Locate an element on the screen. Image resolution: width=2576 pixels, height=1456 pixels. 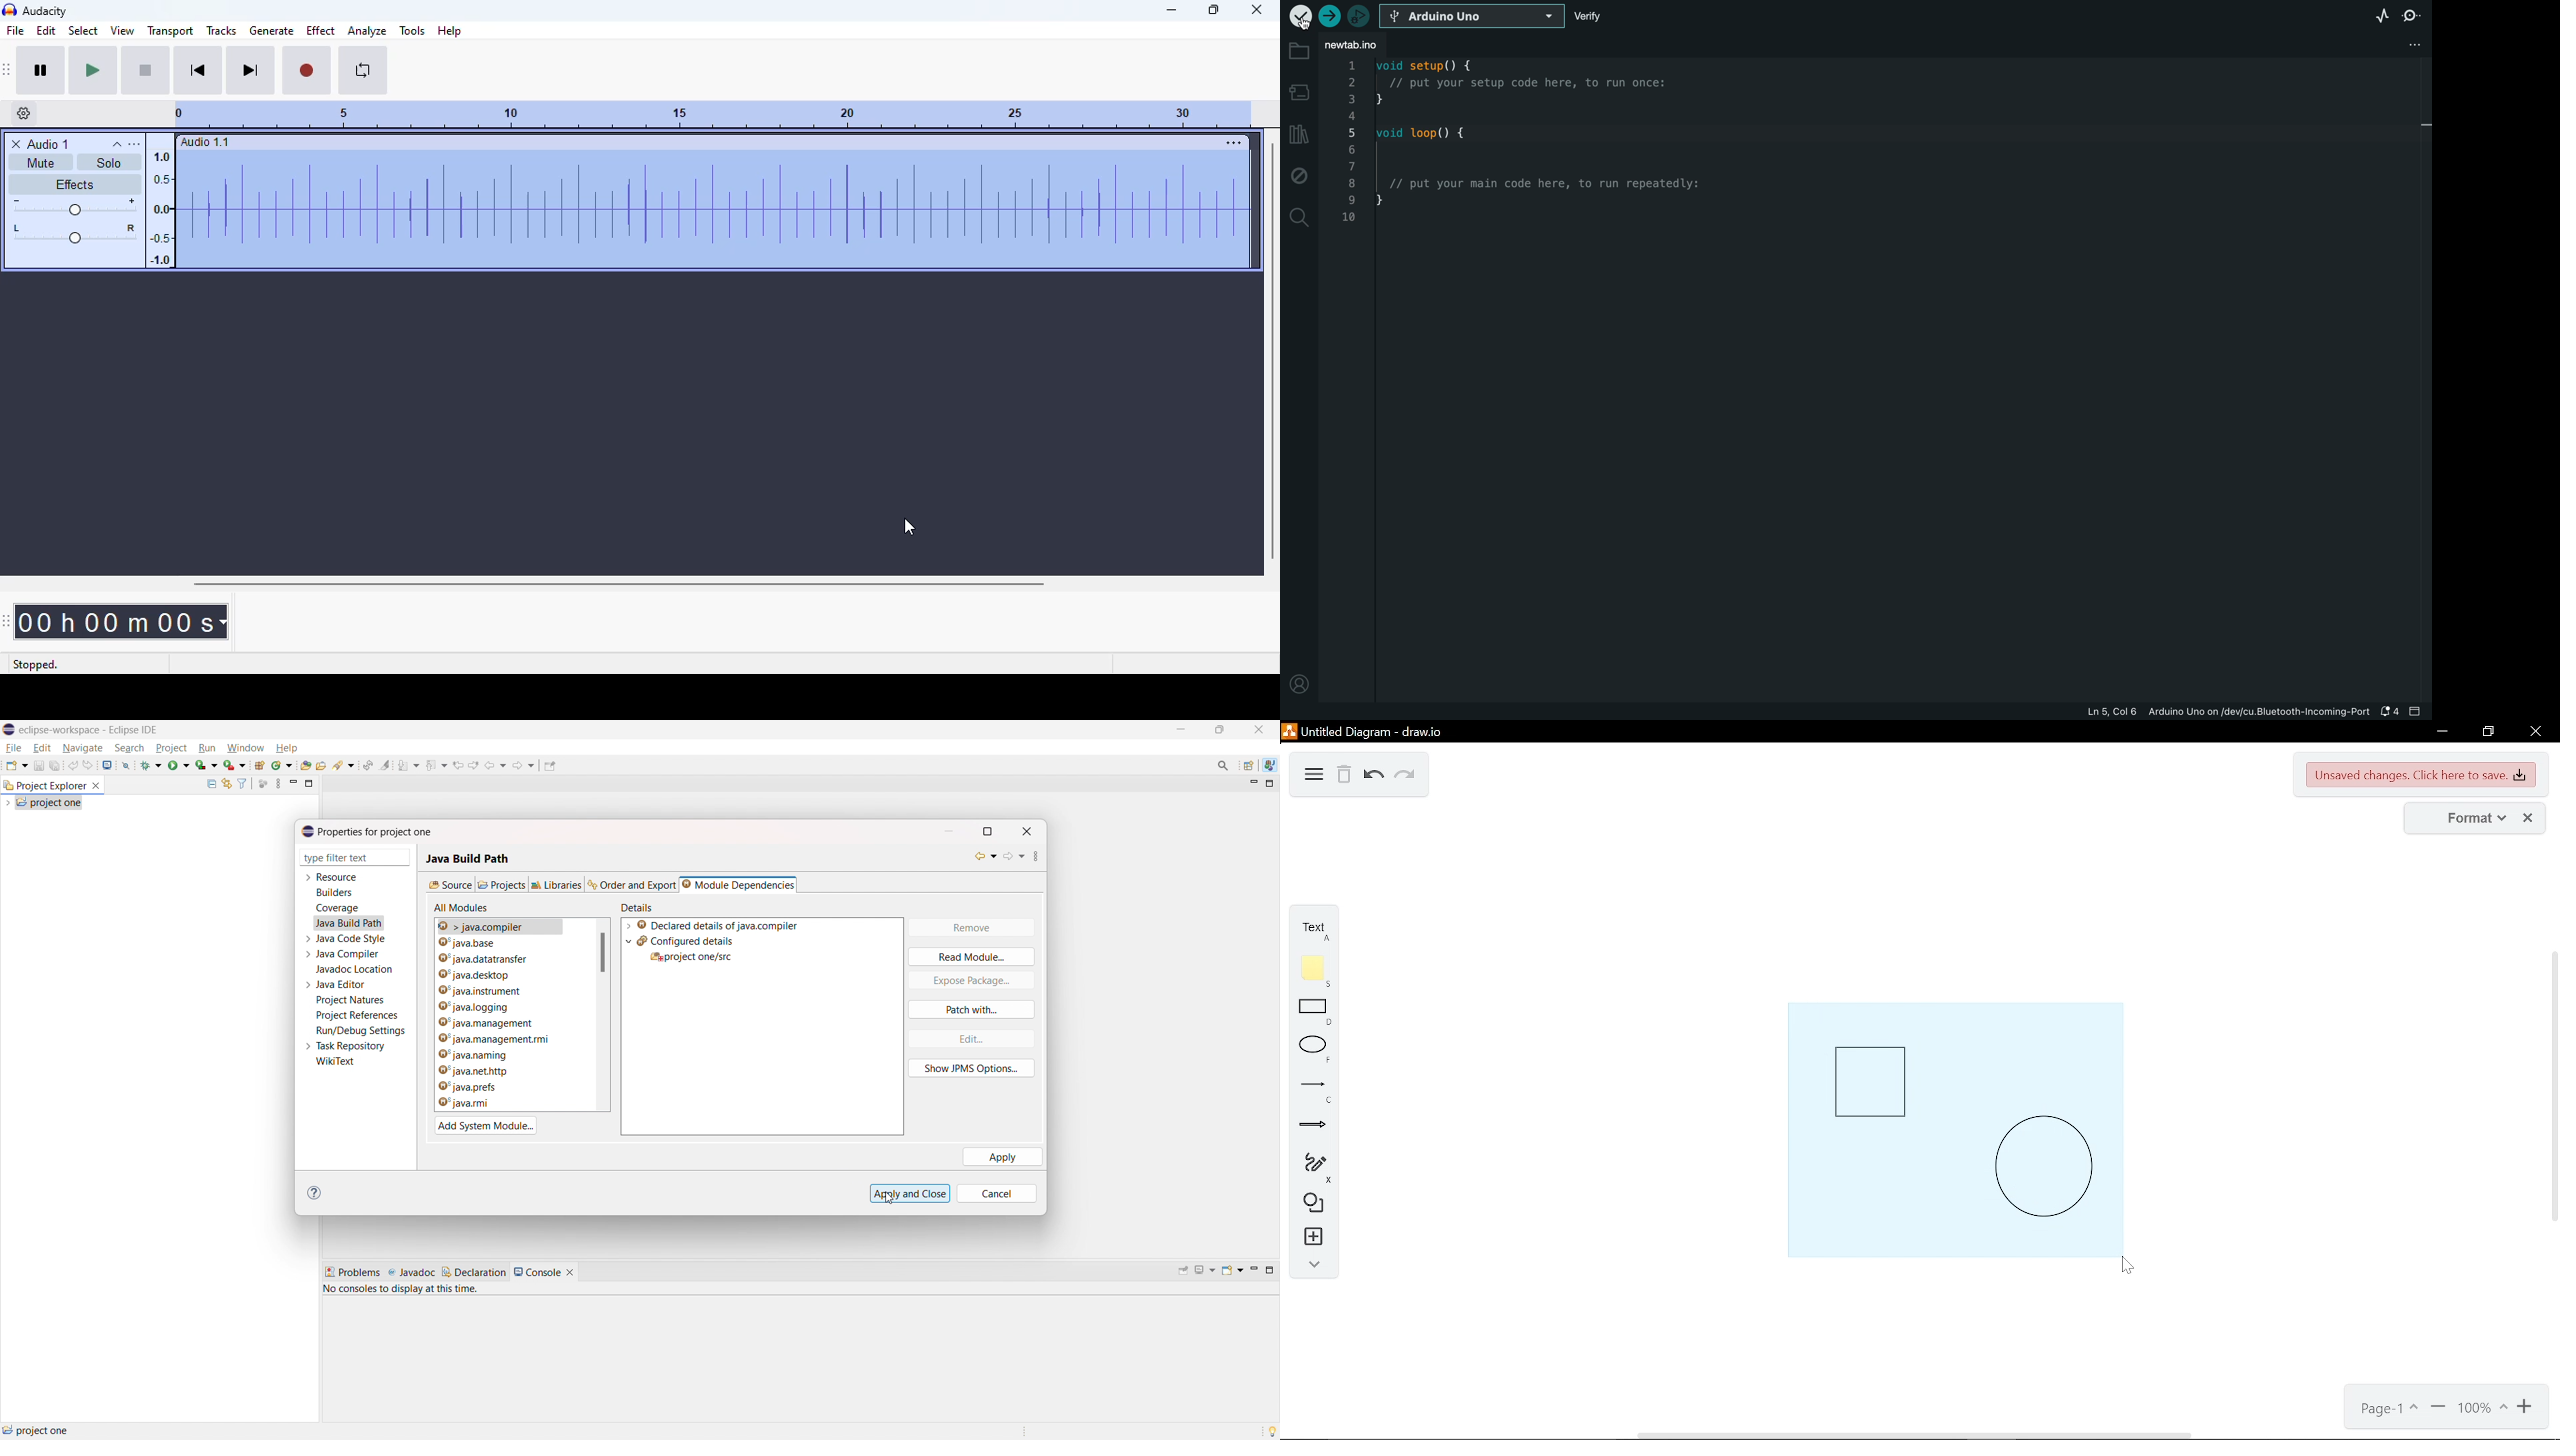
file information is located at coordinates (2193, 712).